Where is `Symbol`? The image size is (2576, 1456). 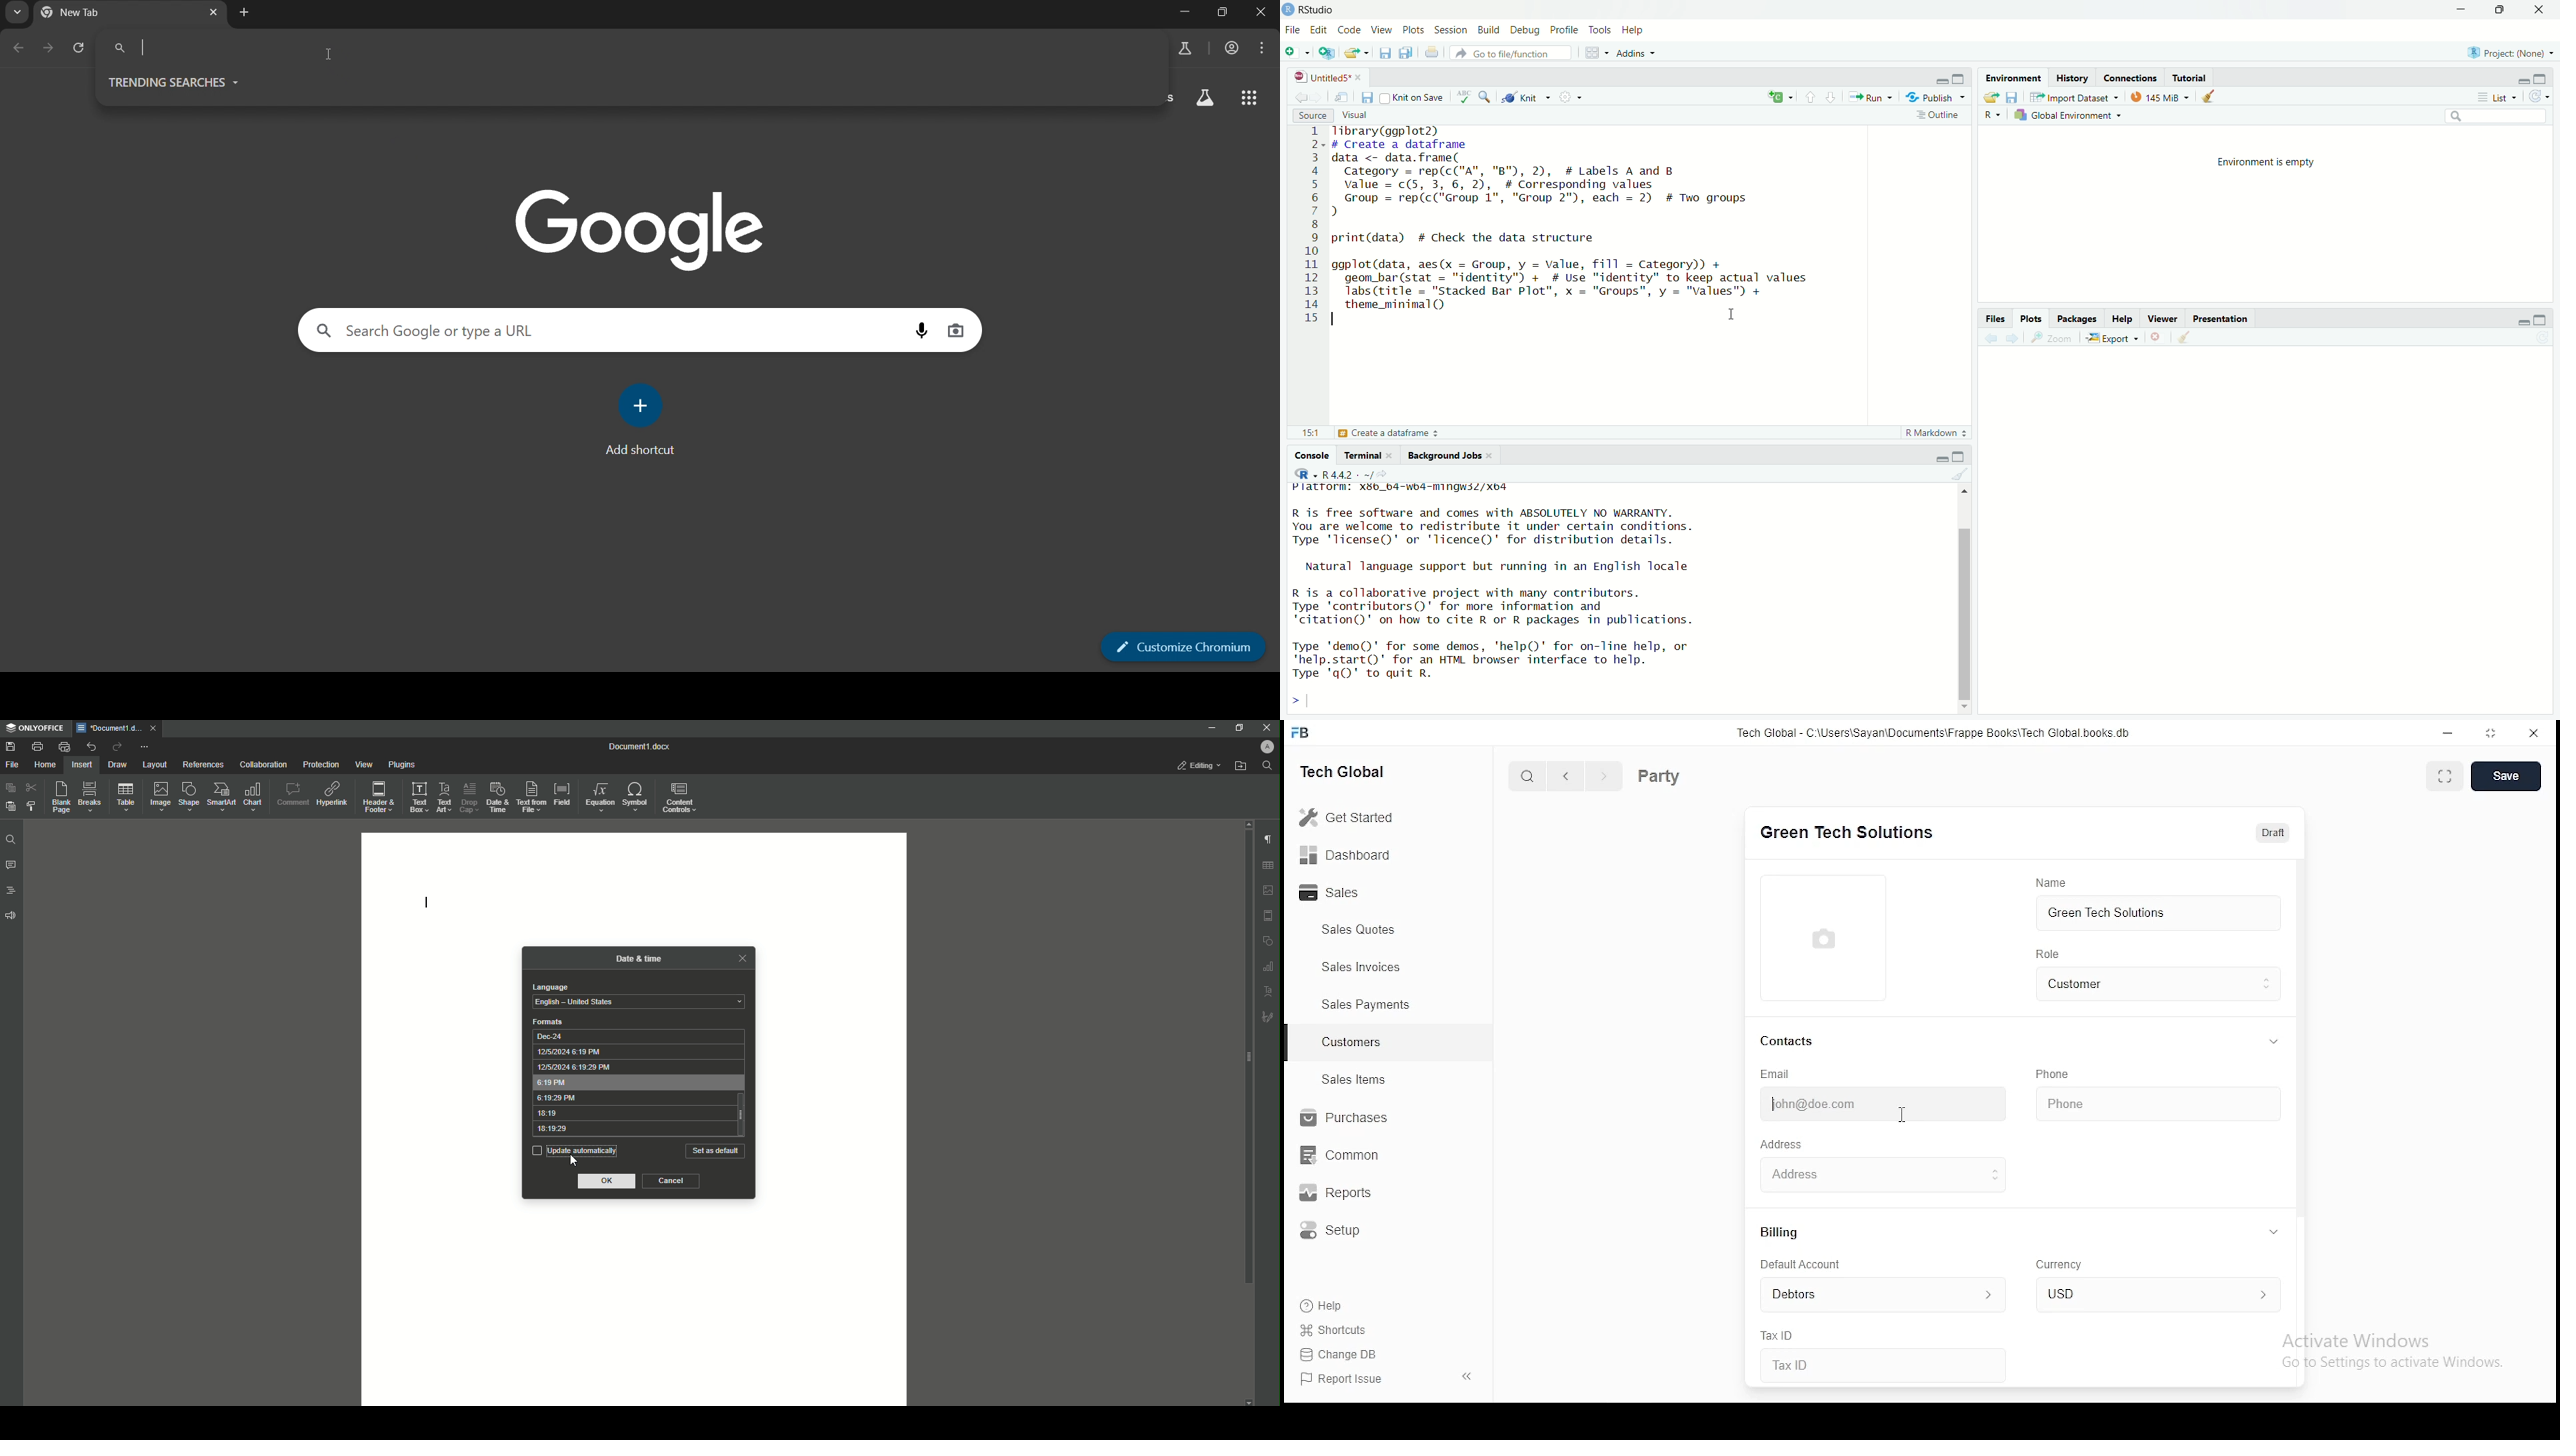 Symbol is located at coordinates (637, 797).